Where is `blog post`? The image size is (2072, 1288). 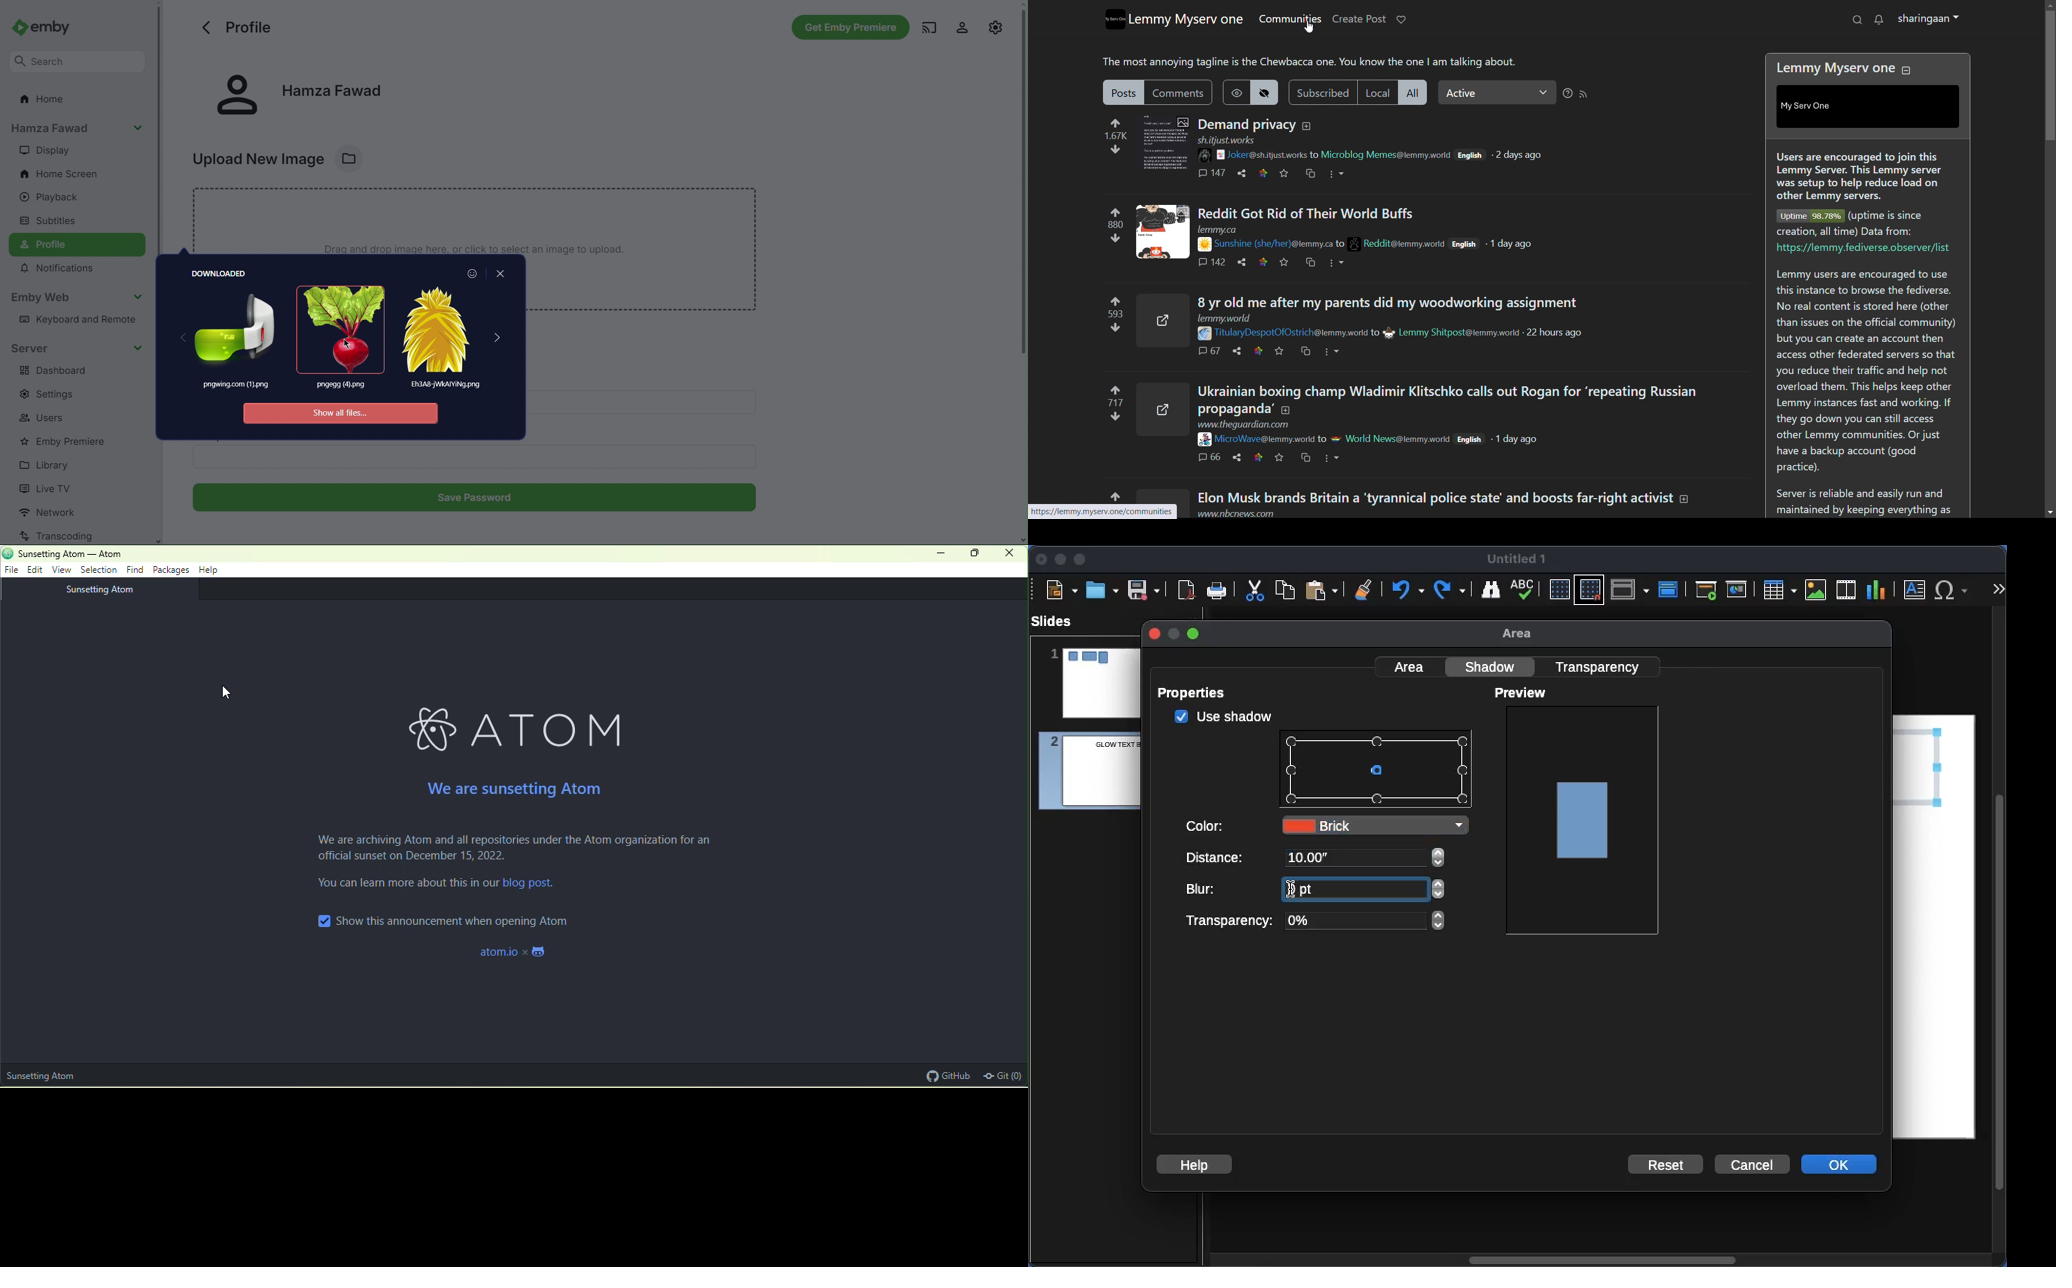 blog post is located at coordinates (529, 887).